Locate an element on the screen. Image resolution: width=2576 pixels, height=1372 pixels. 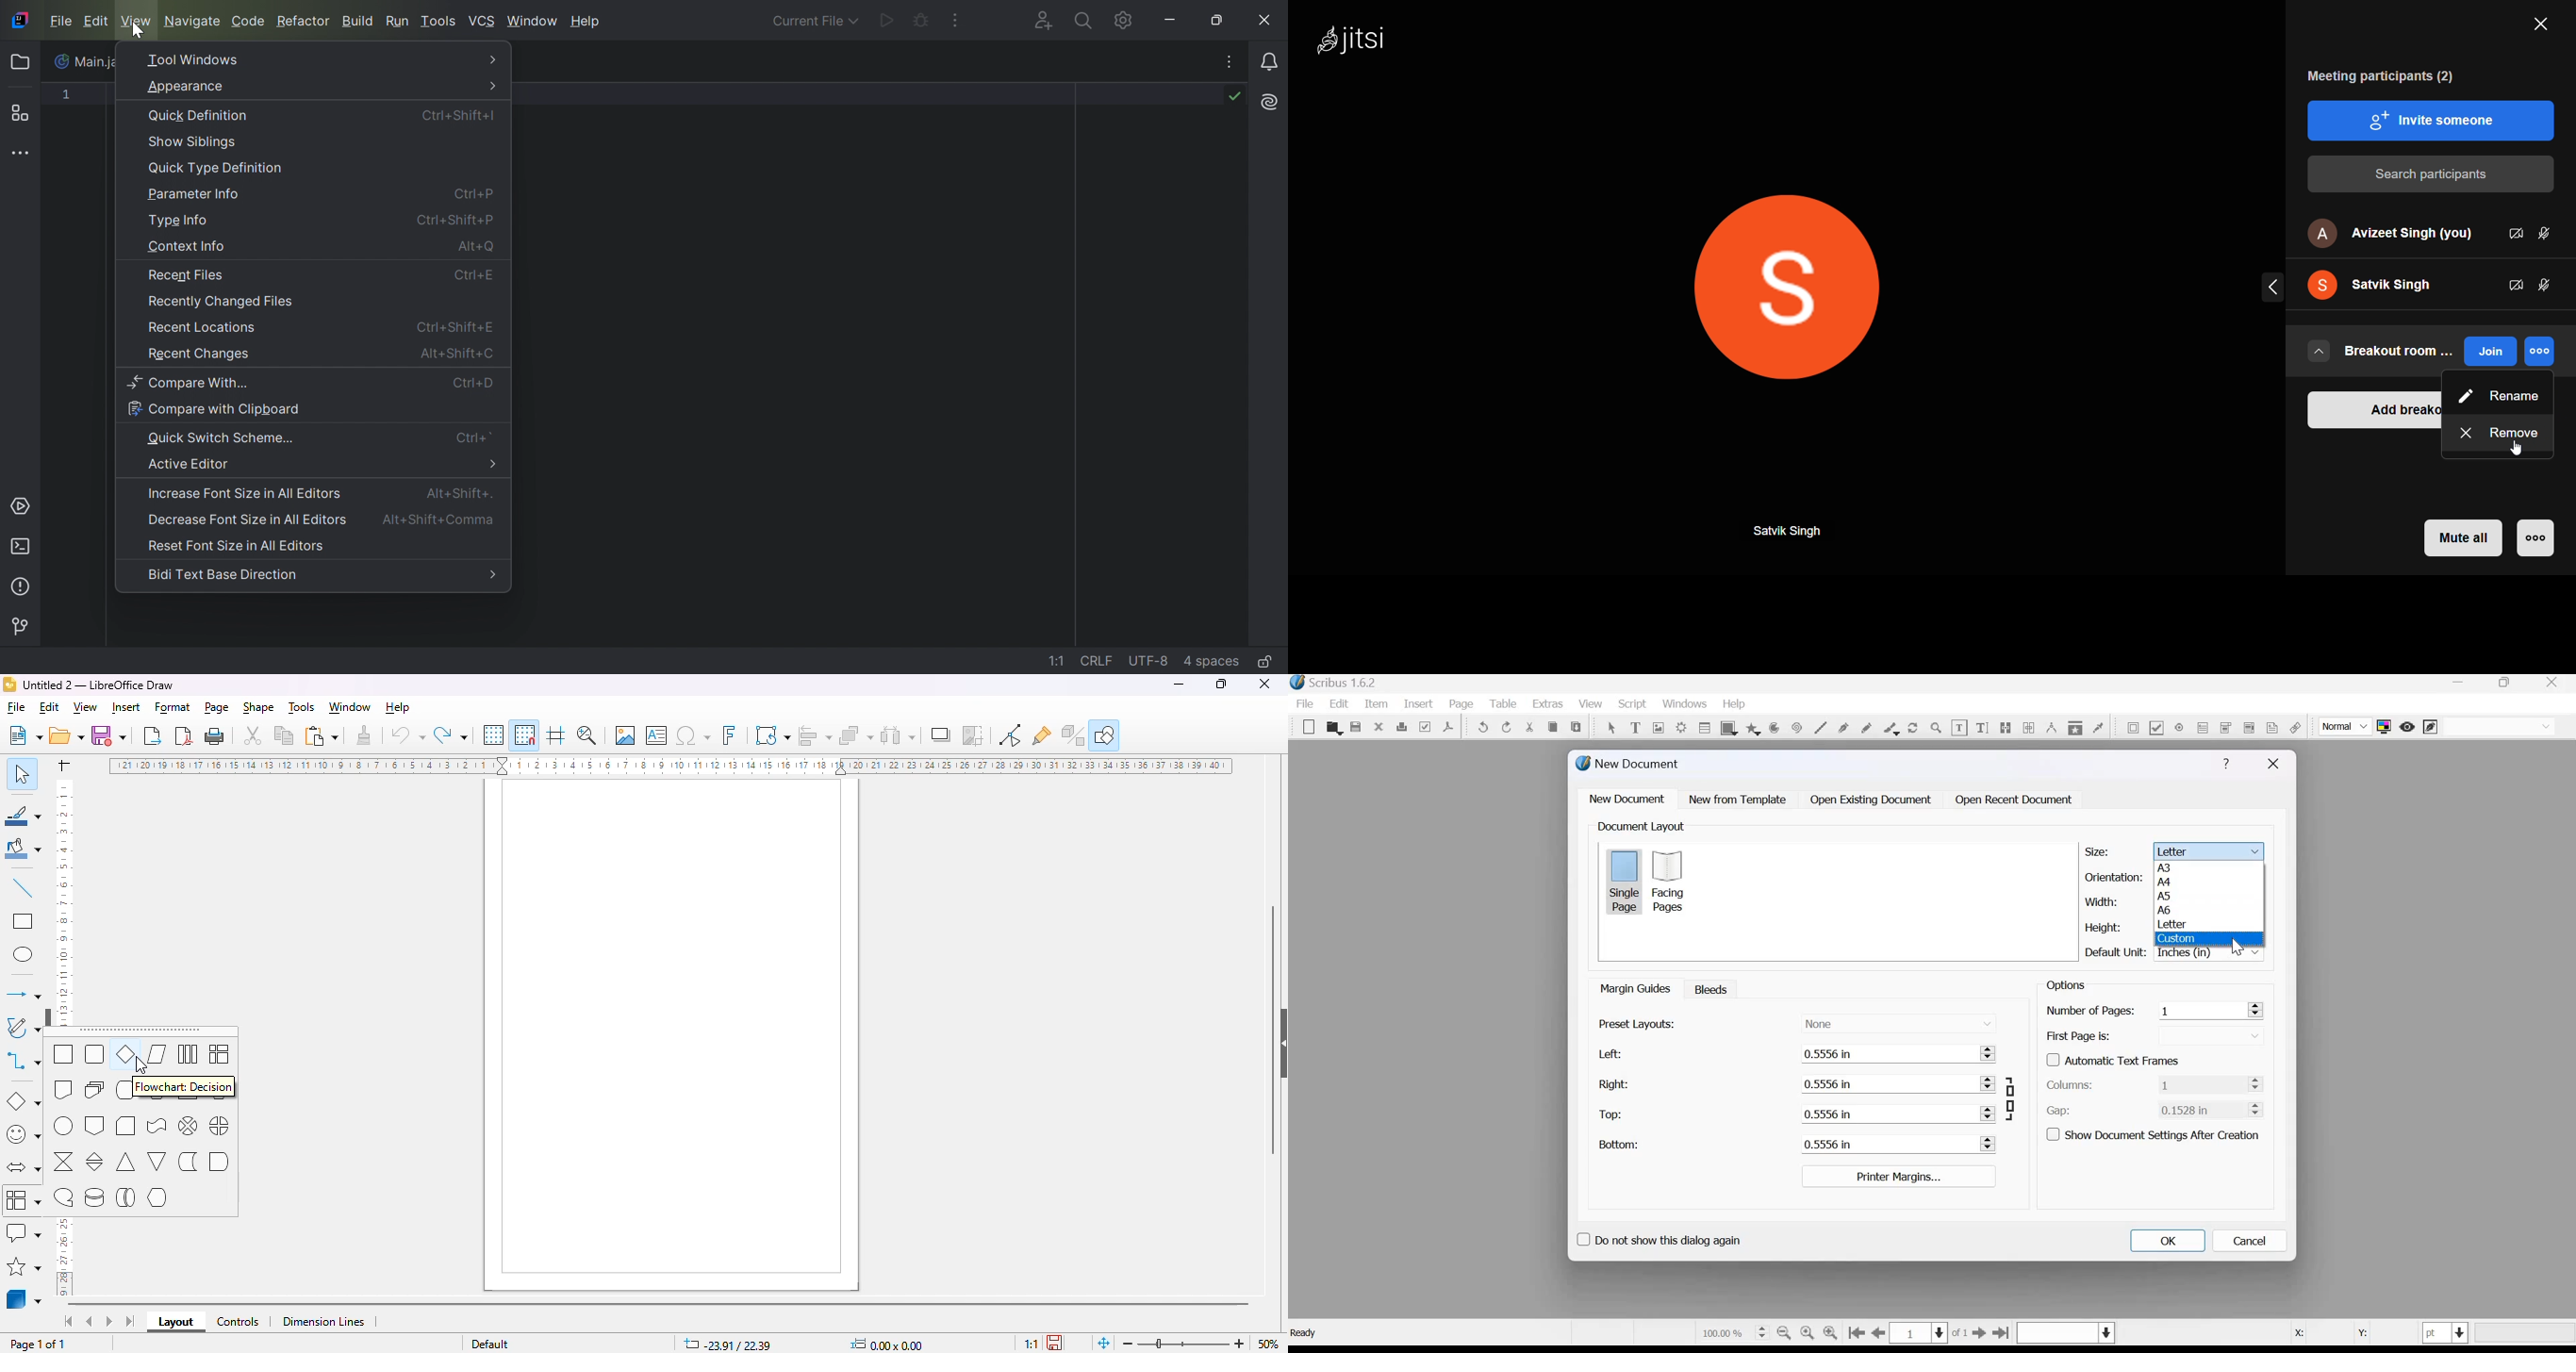
unlink text frames is located at coordinates (2029, 726).